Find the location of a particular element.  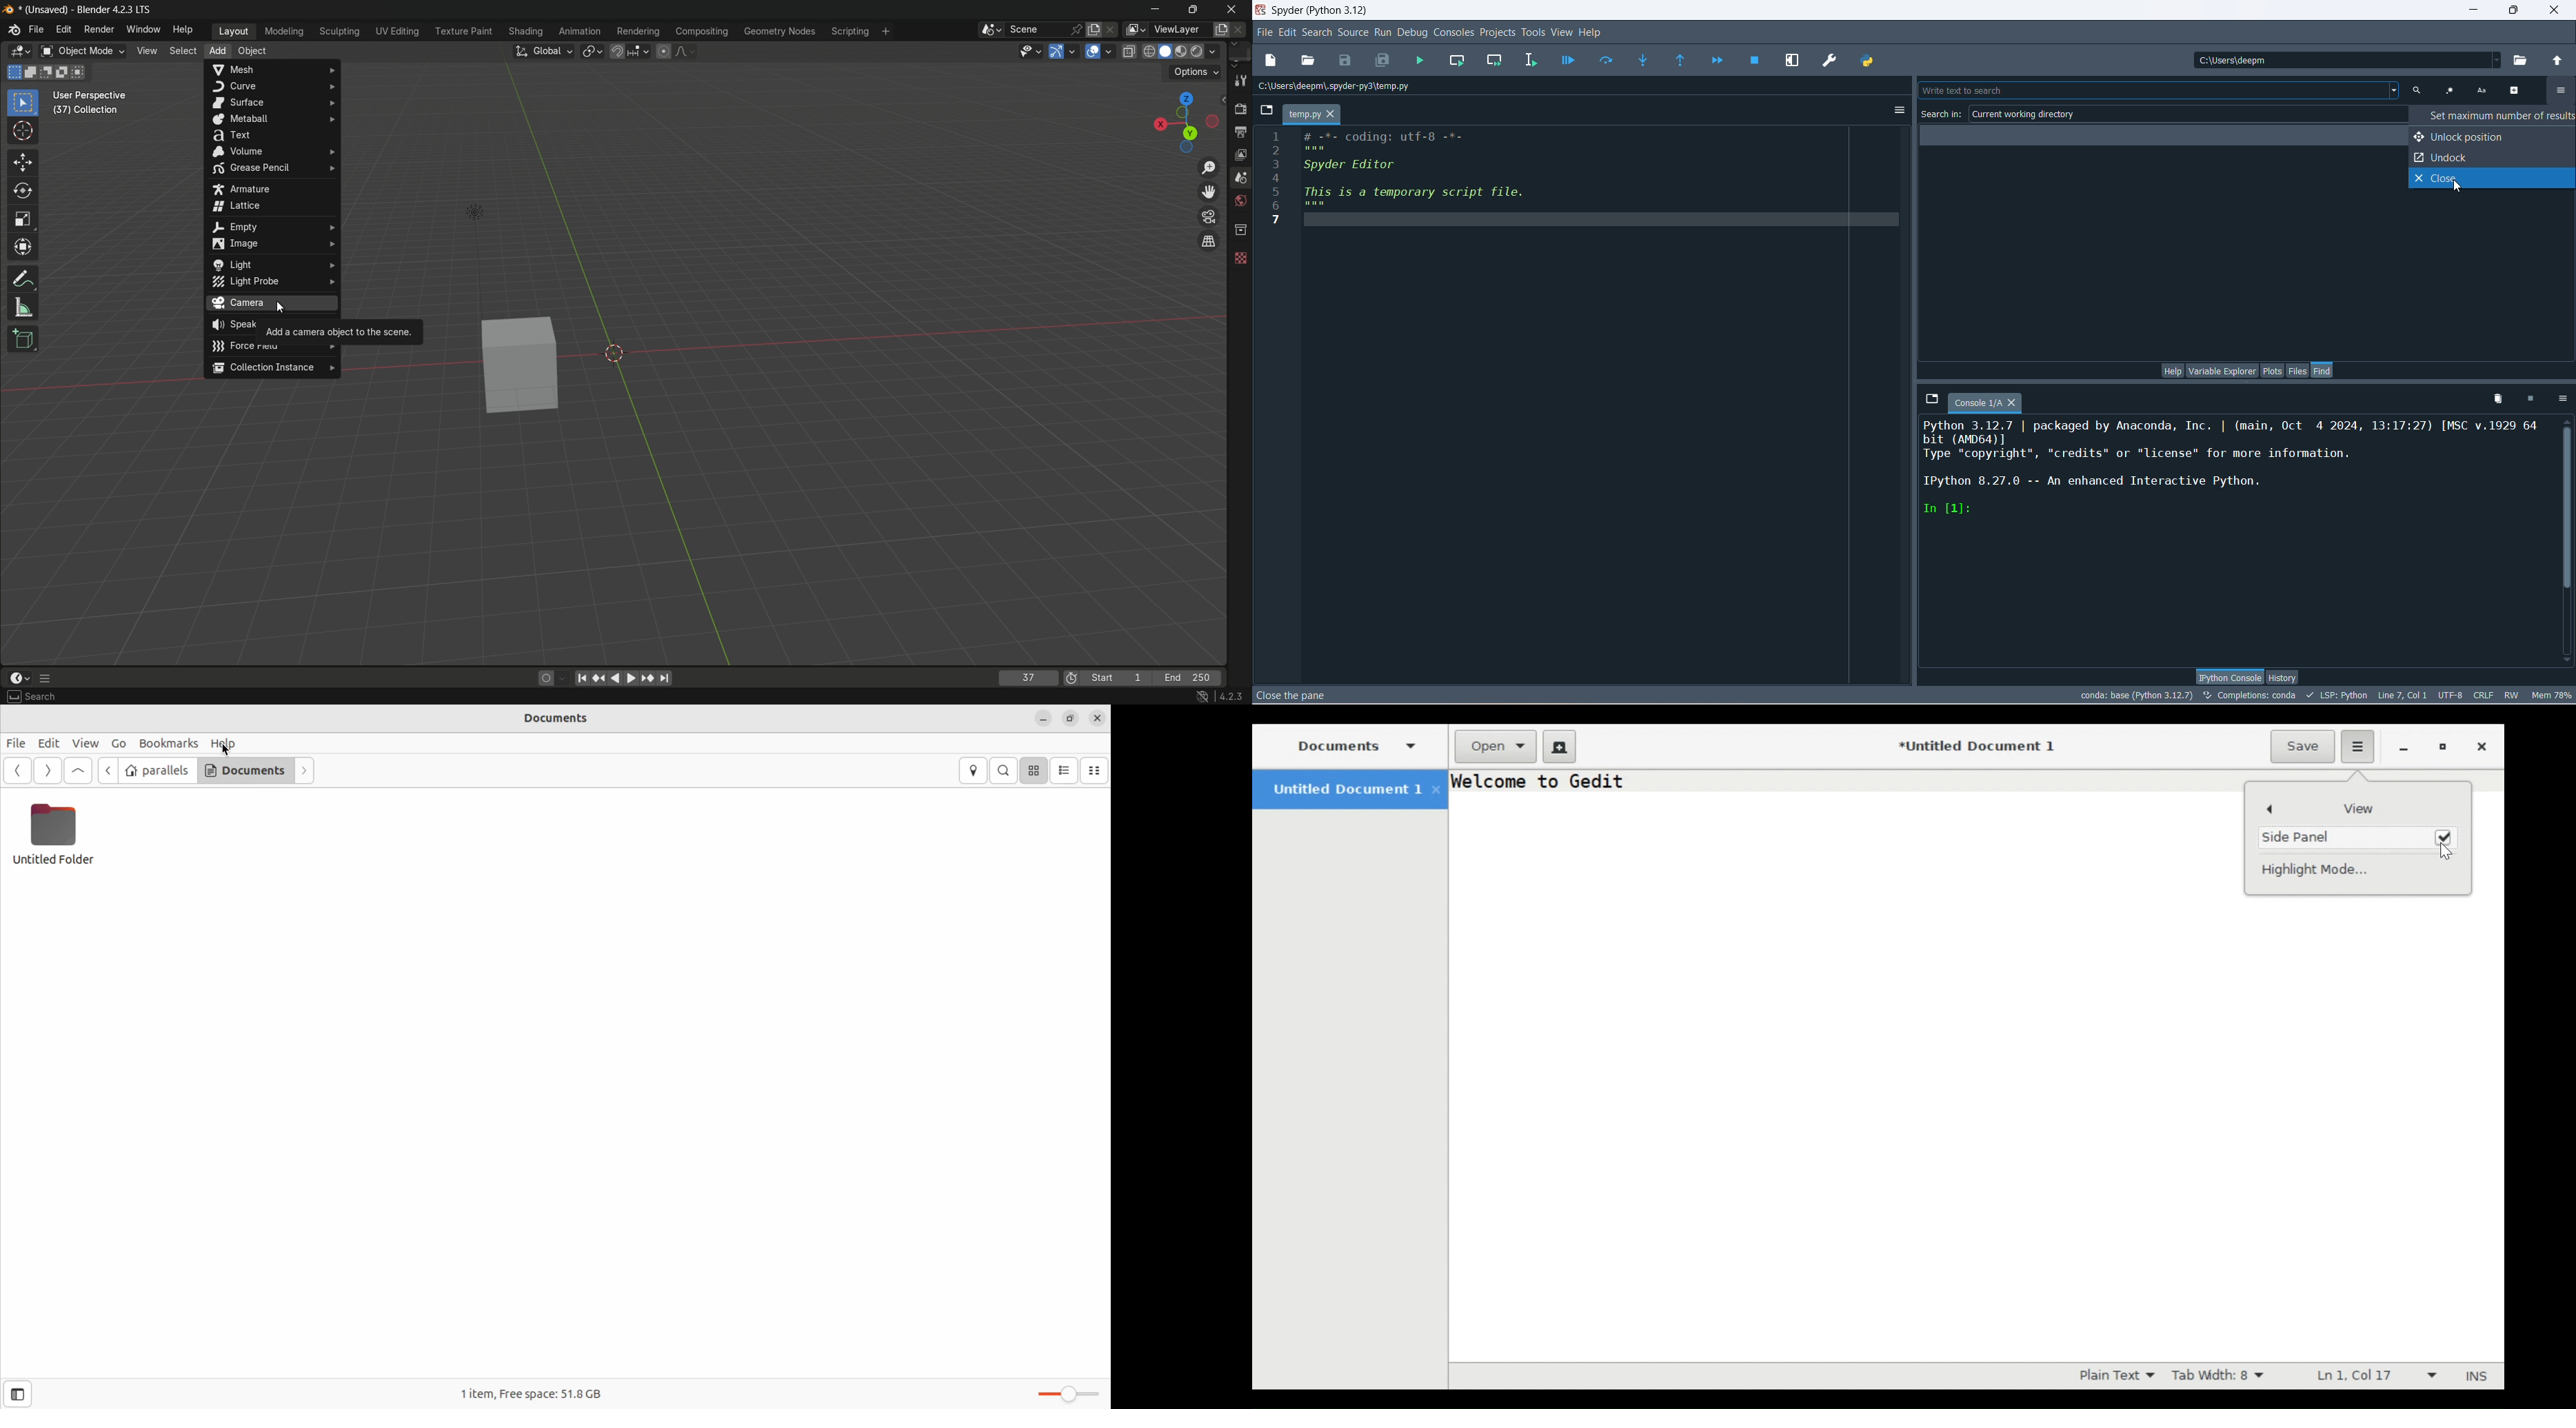

sculpting menu is located at coordinates (341, 31).